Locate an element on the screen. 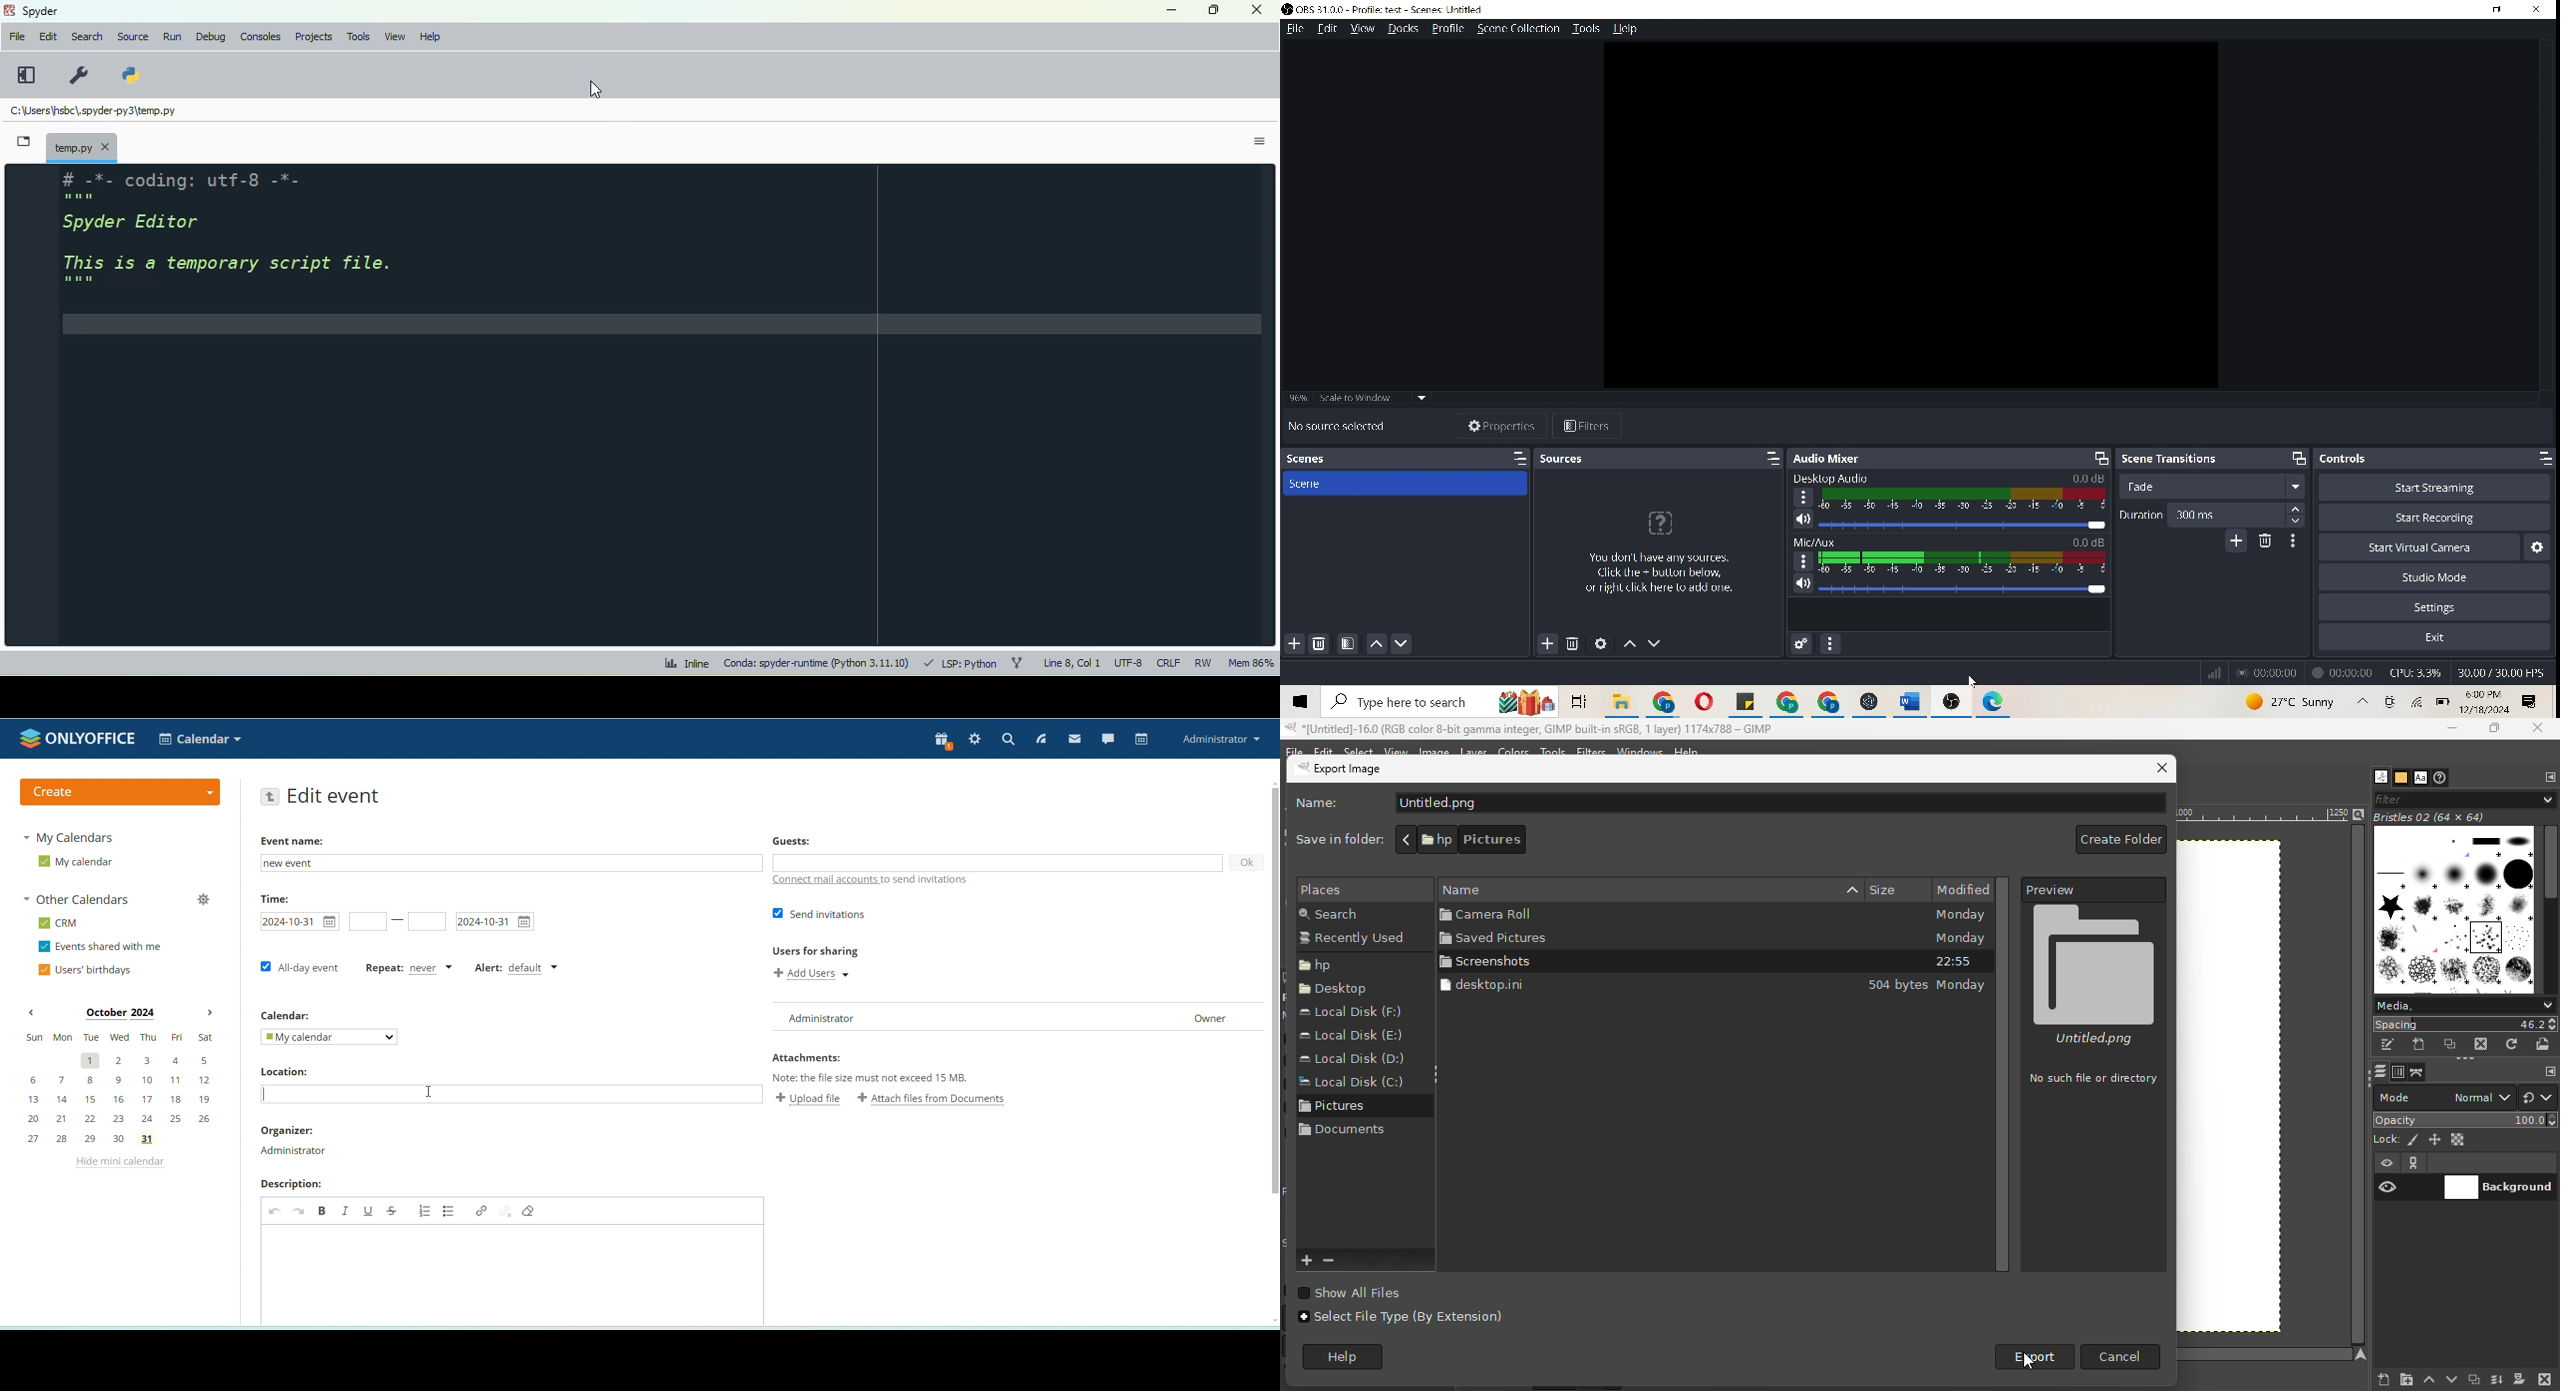 This screenshot has height=1400, width=2576. add scene is located at coordinates (1293, 642).